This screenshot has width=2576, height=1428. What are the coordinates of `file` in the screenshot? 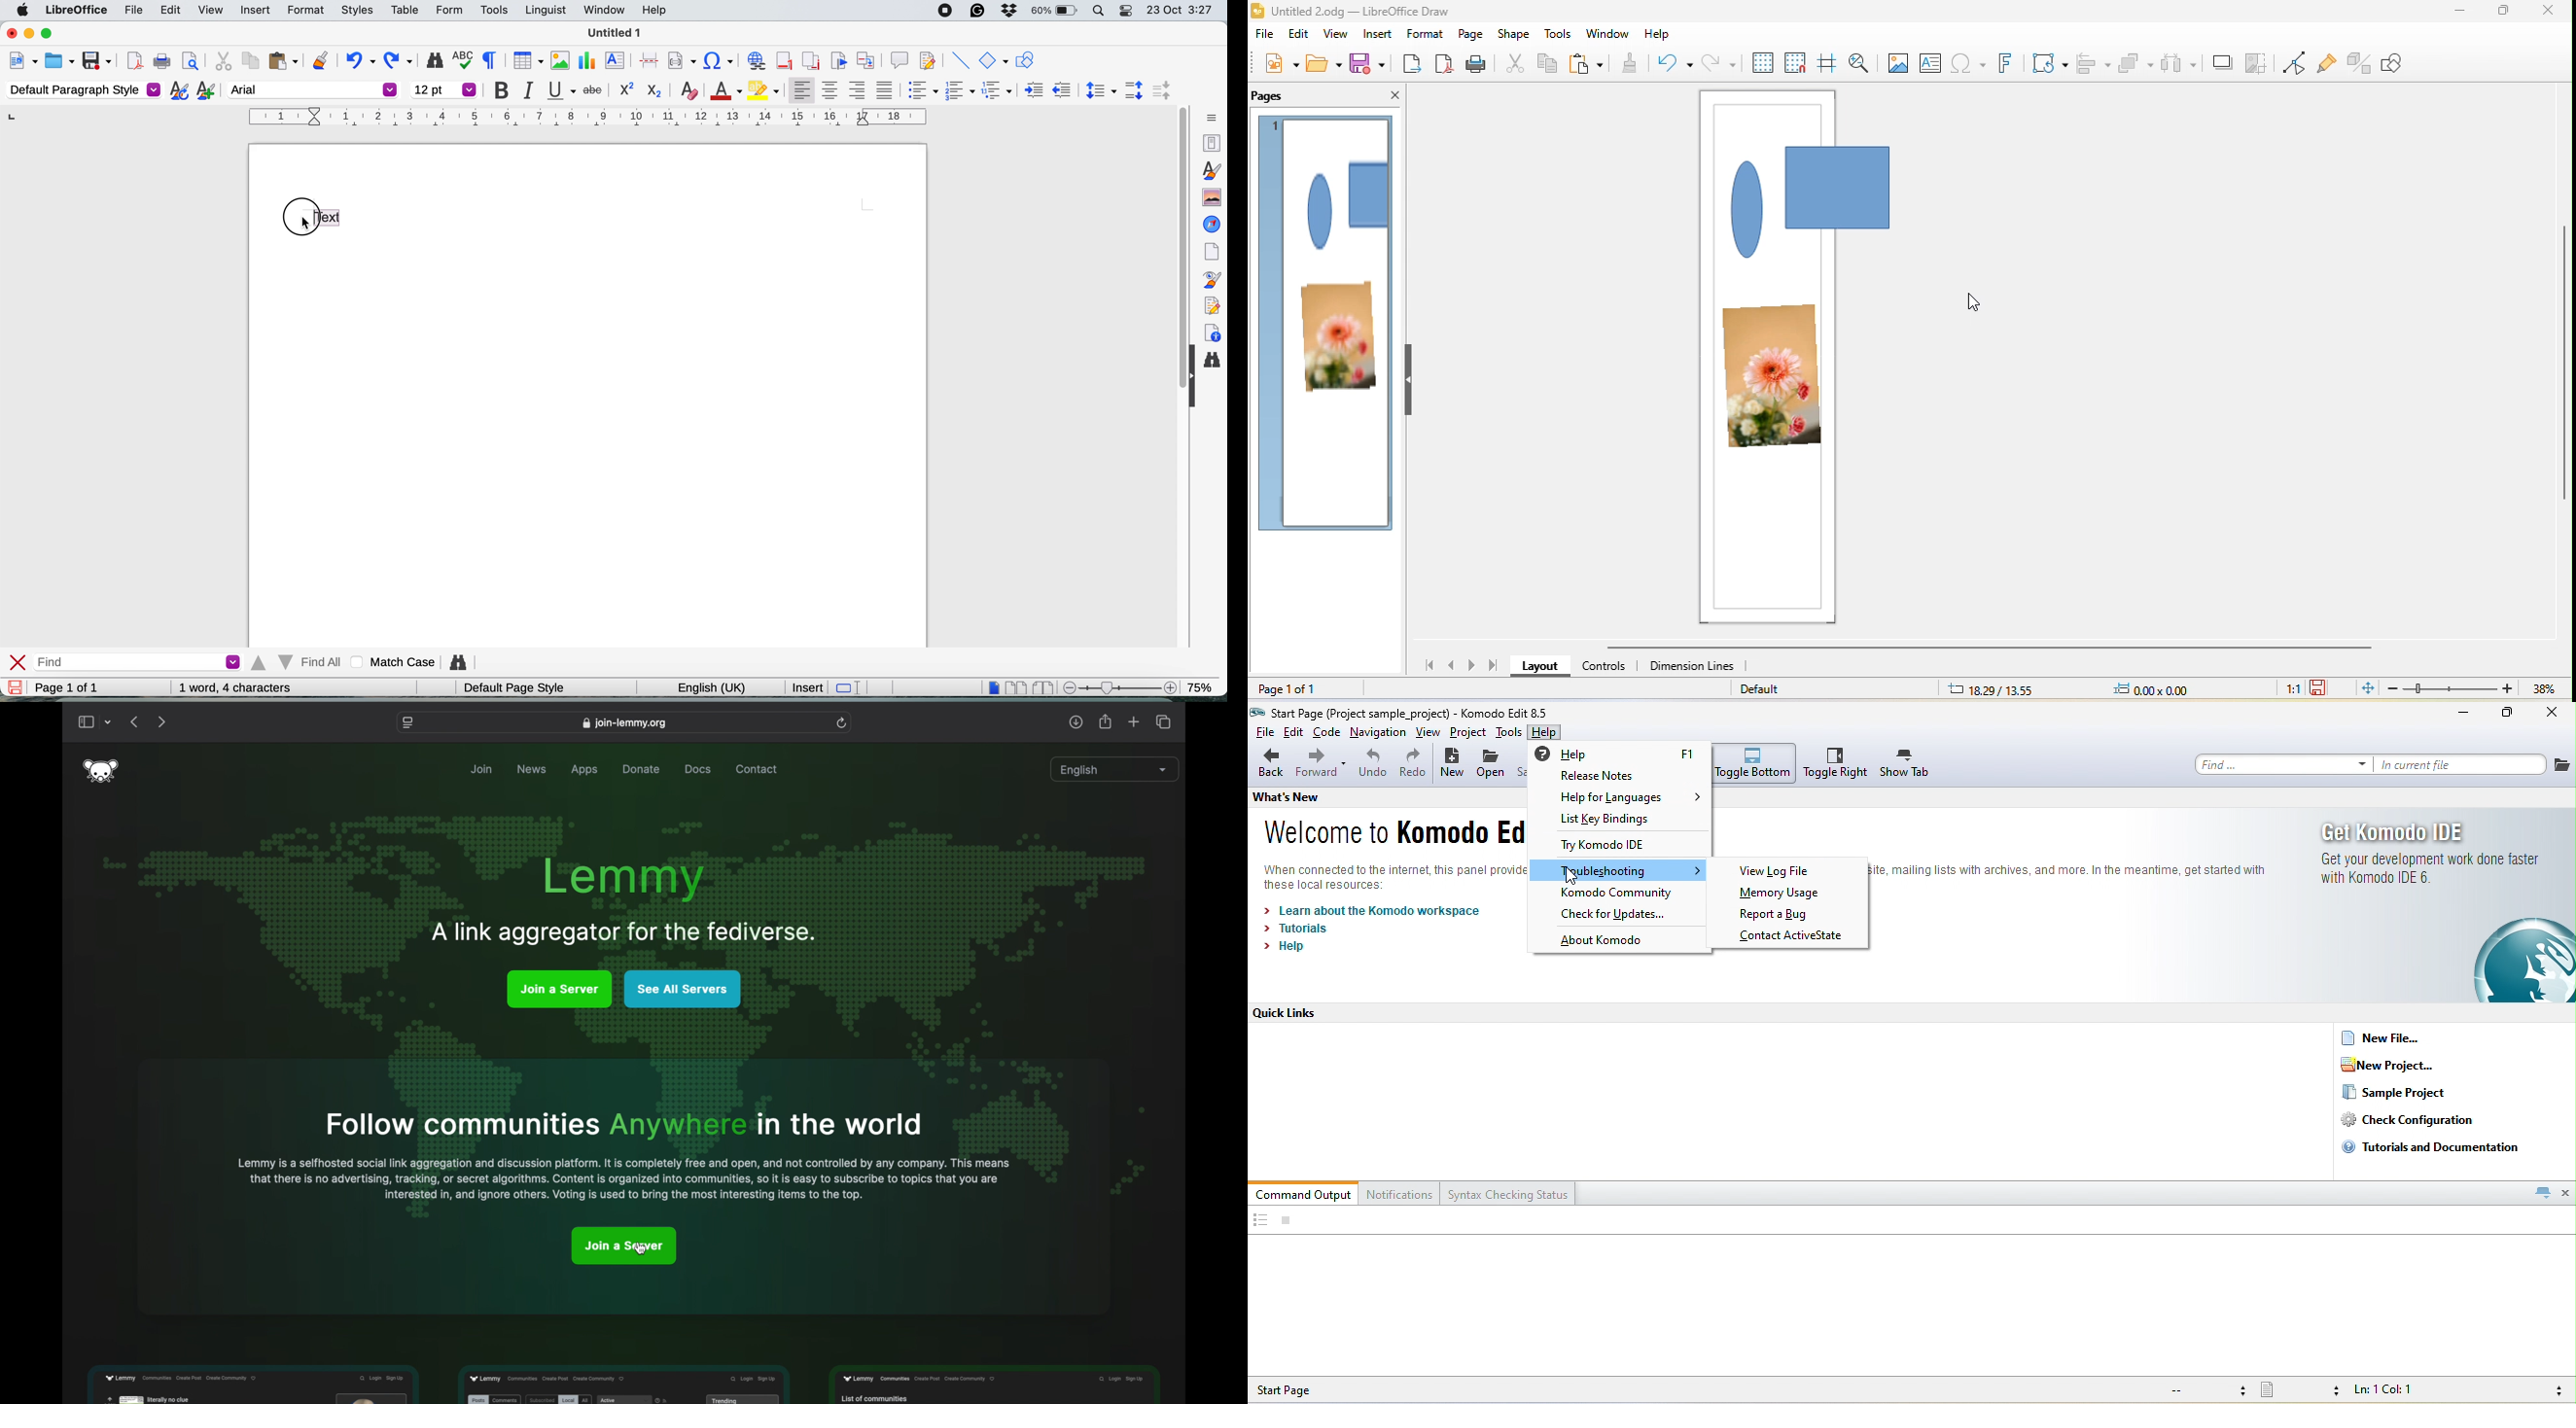 It's located at (129, 11).